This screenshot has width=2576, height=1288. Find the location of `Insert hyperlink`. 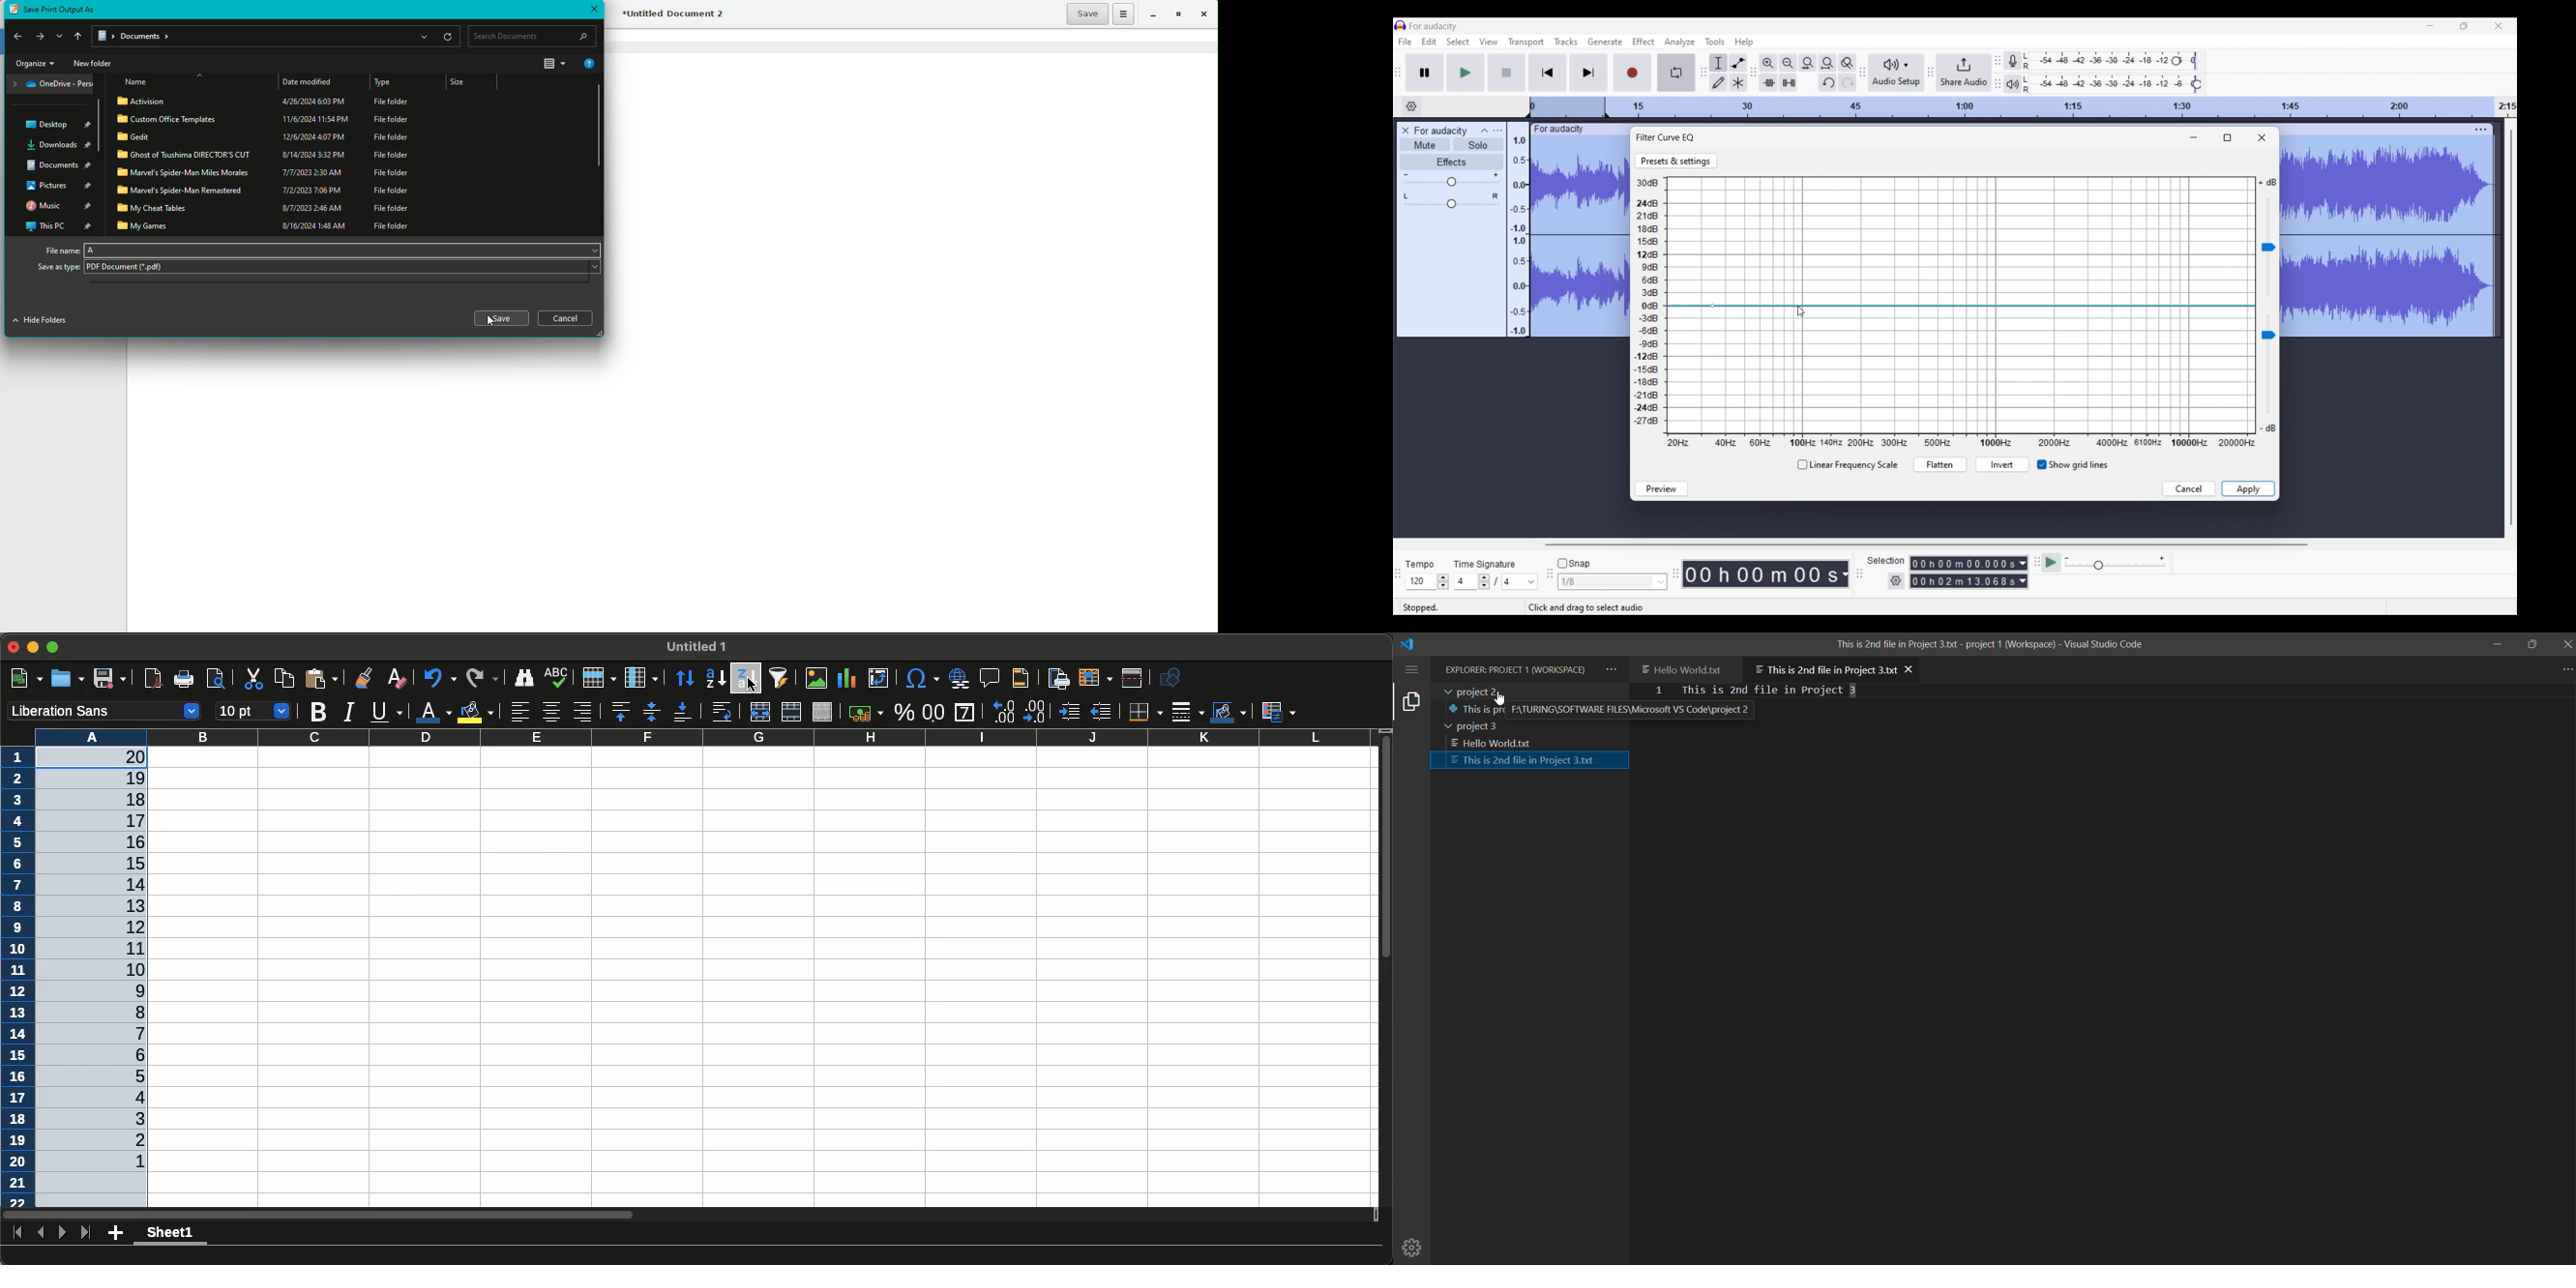

Insert hyperlink is located at coordinates (959, 678).